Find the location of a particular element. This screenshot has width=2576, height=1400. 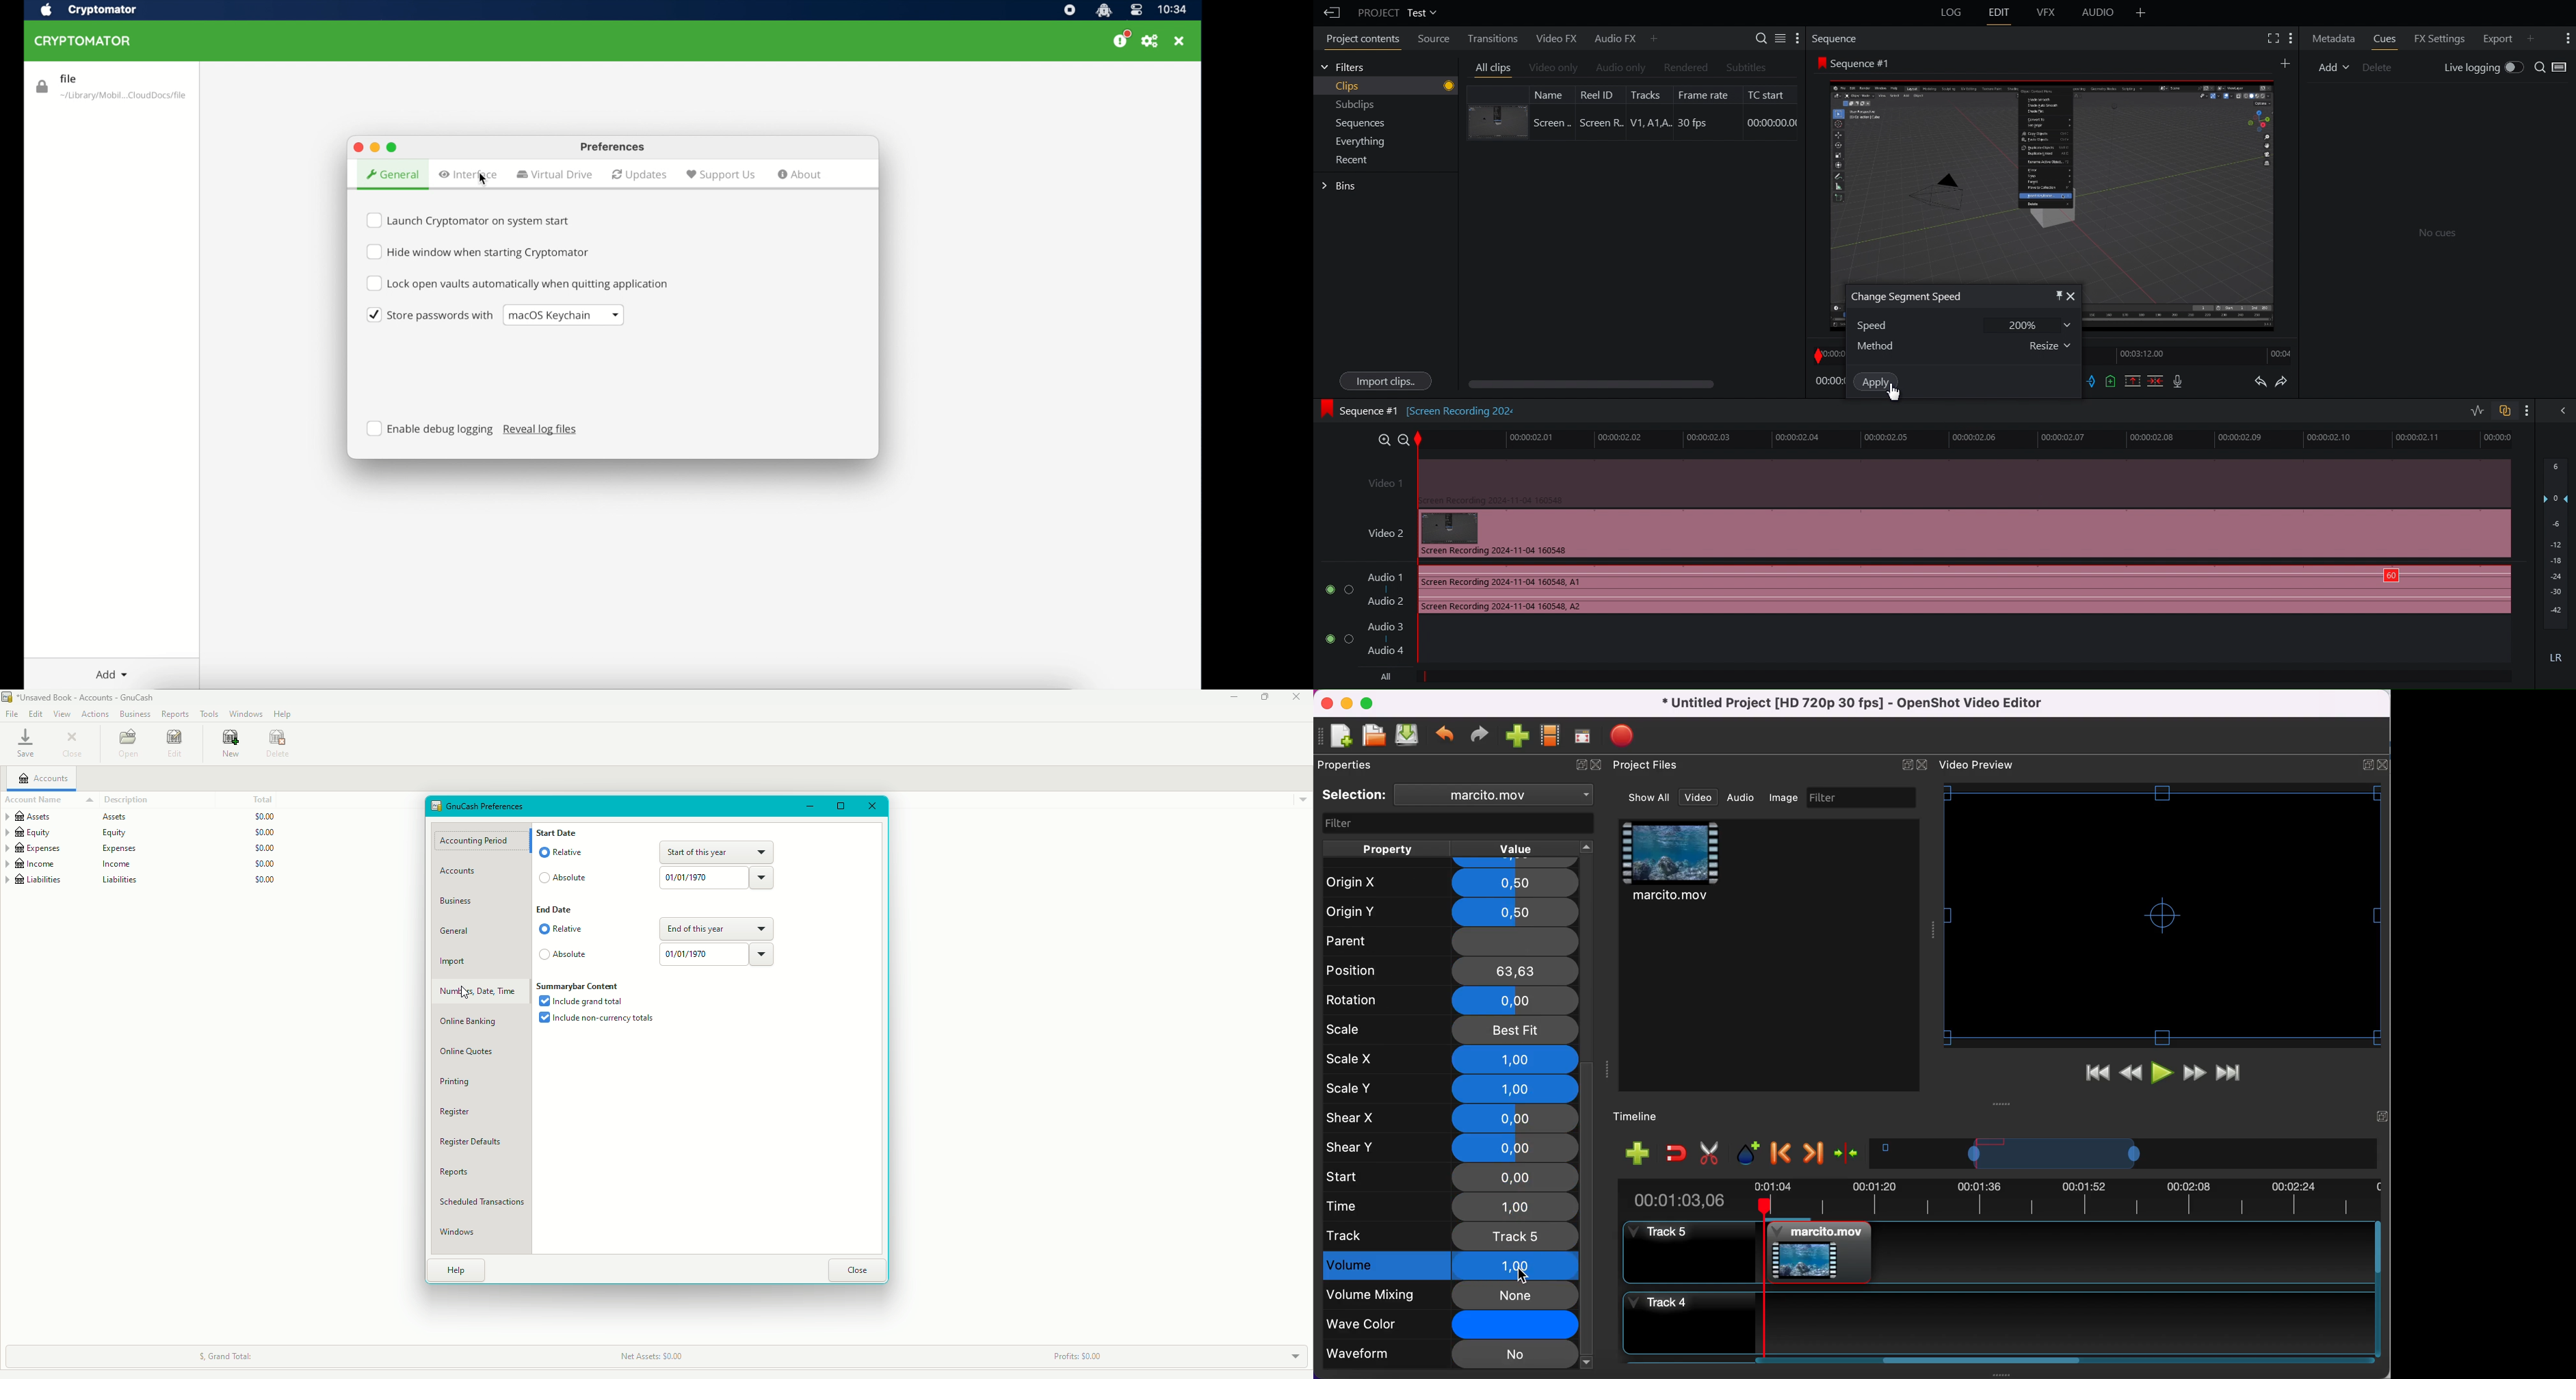

Fullscreen is located at coordinates (2271, 38).